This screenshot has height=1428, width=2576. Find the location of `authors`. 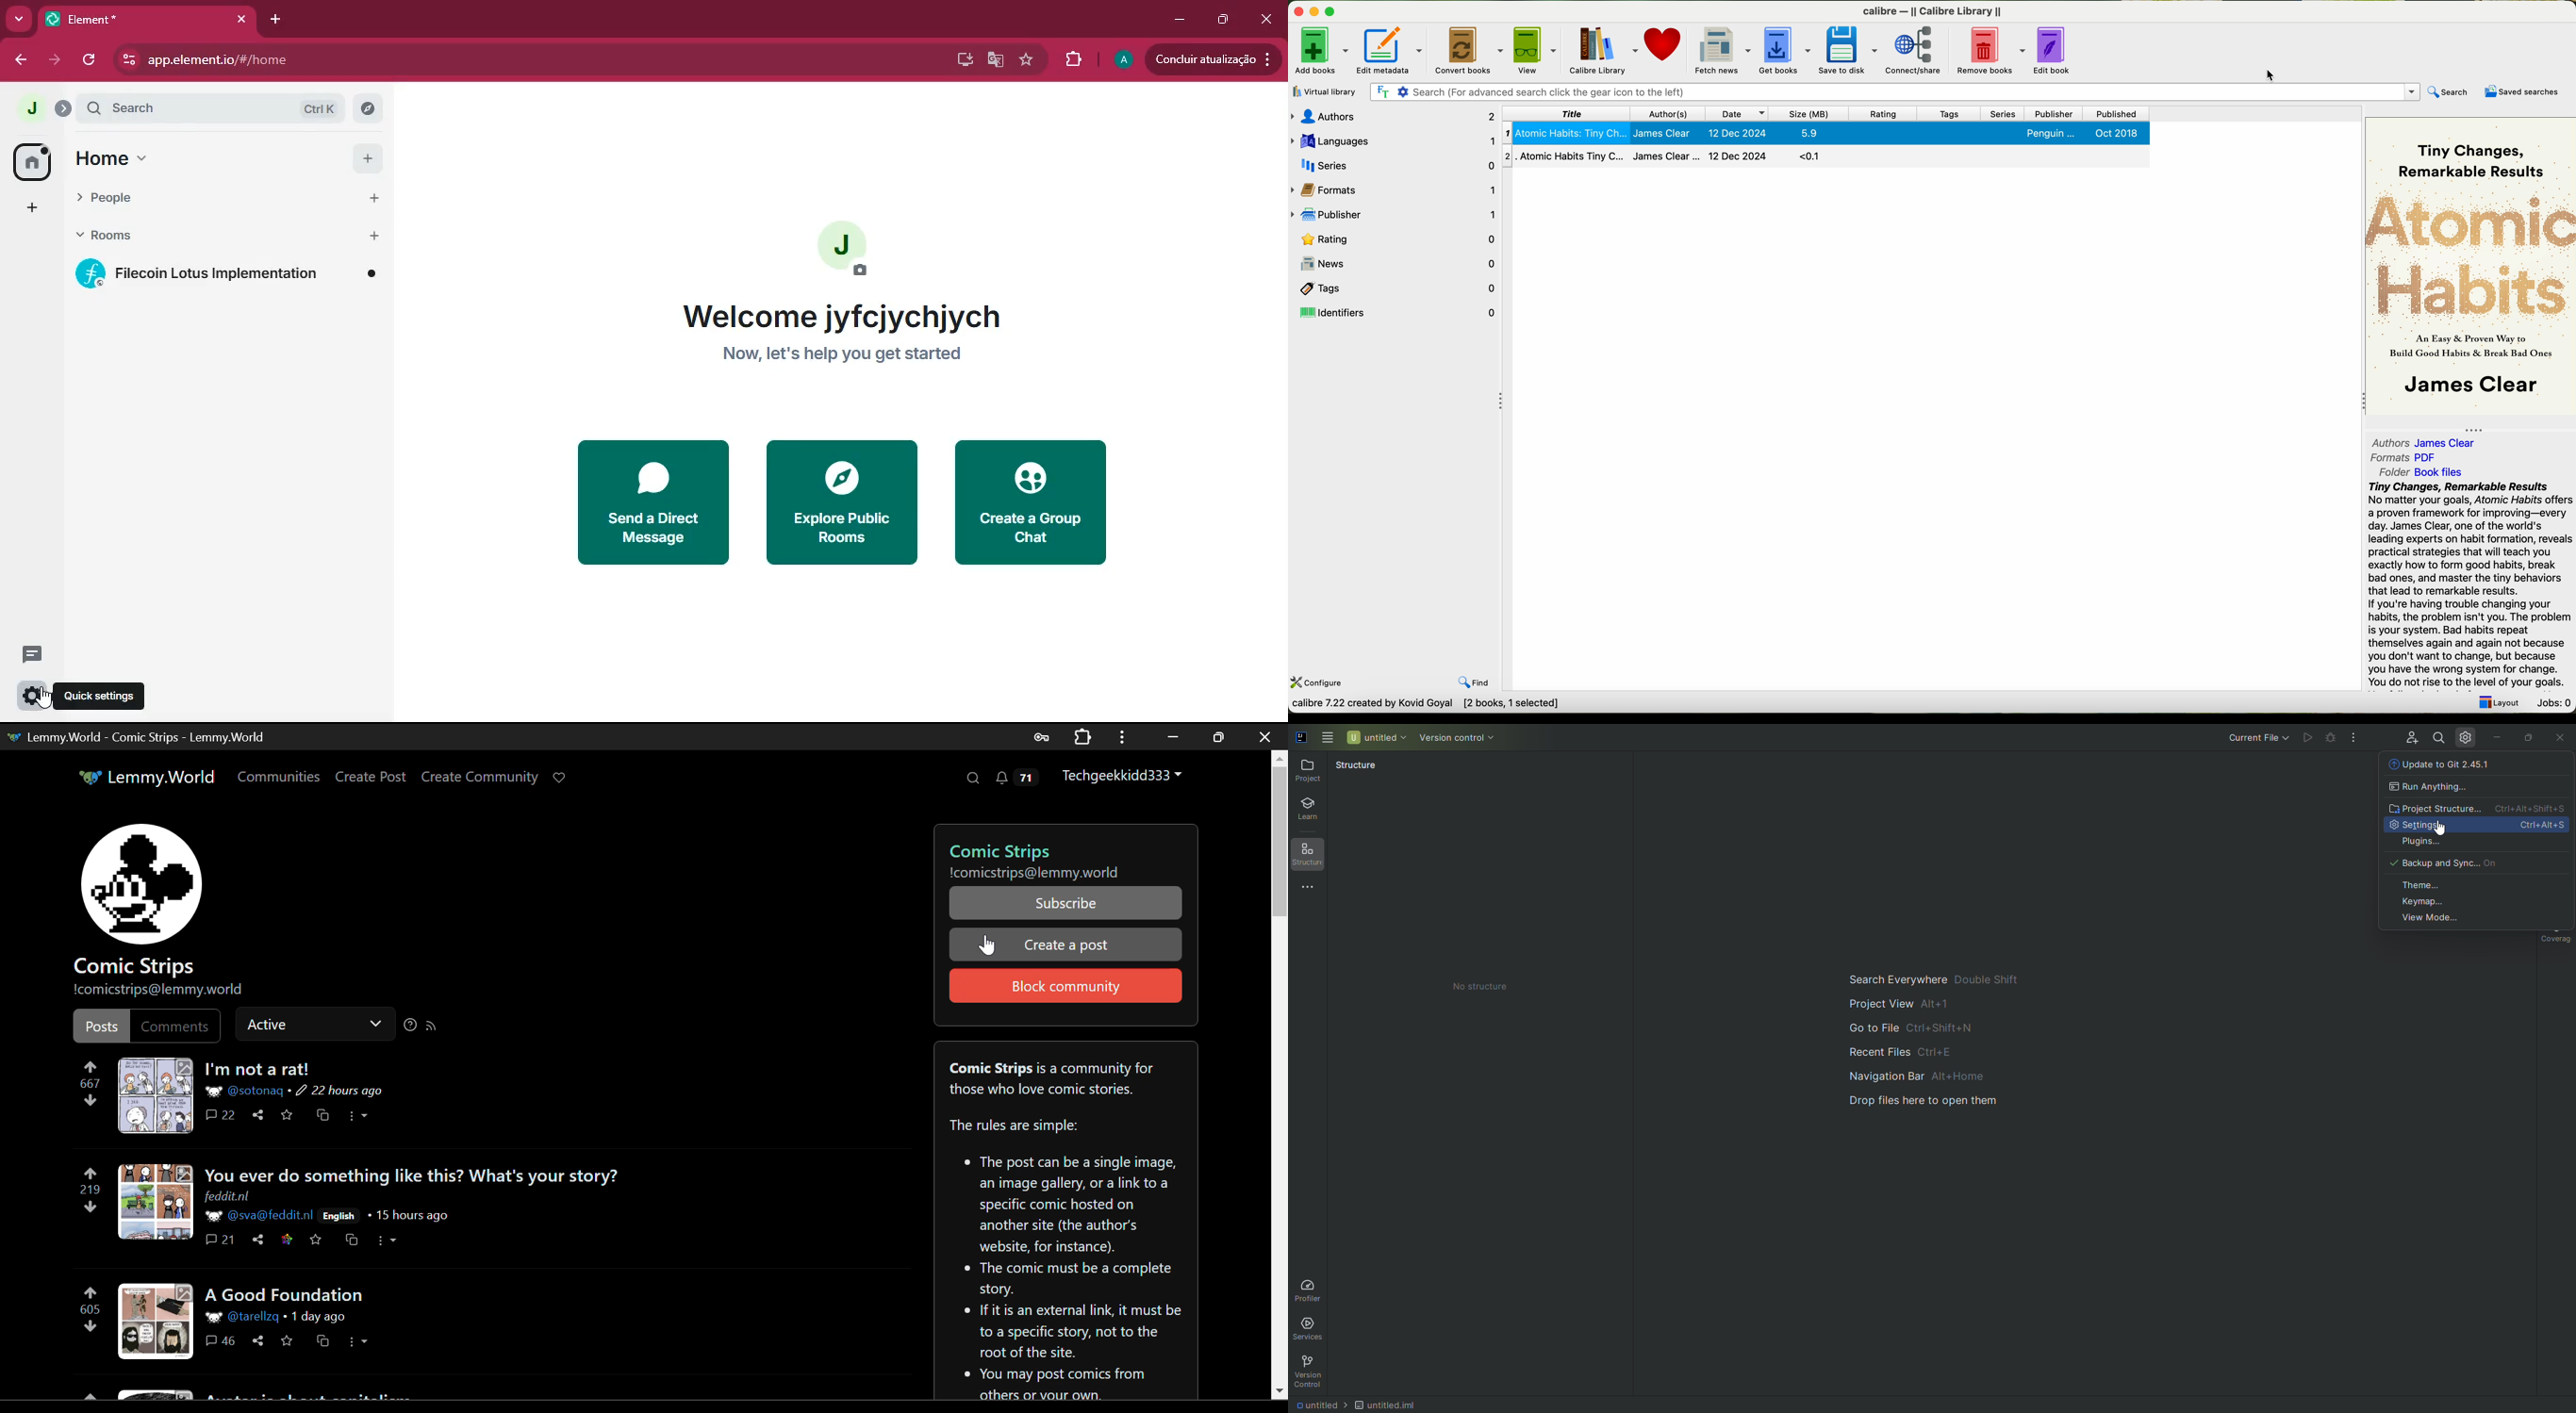

authors is located at coordinates (2426, 443).